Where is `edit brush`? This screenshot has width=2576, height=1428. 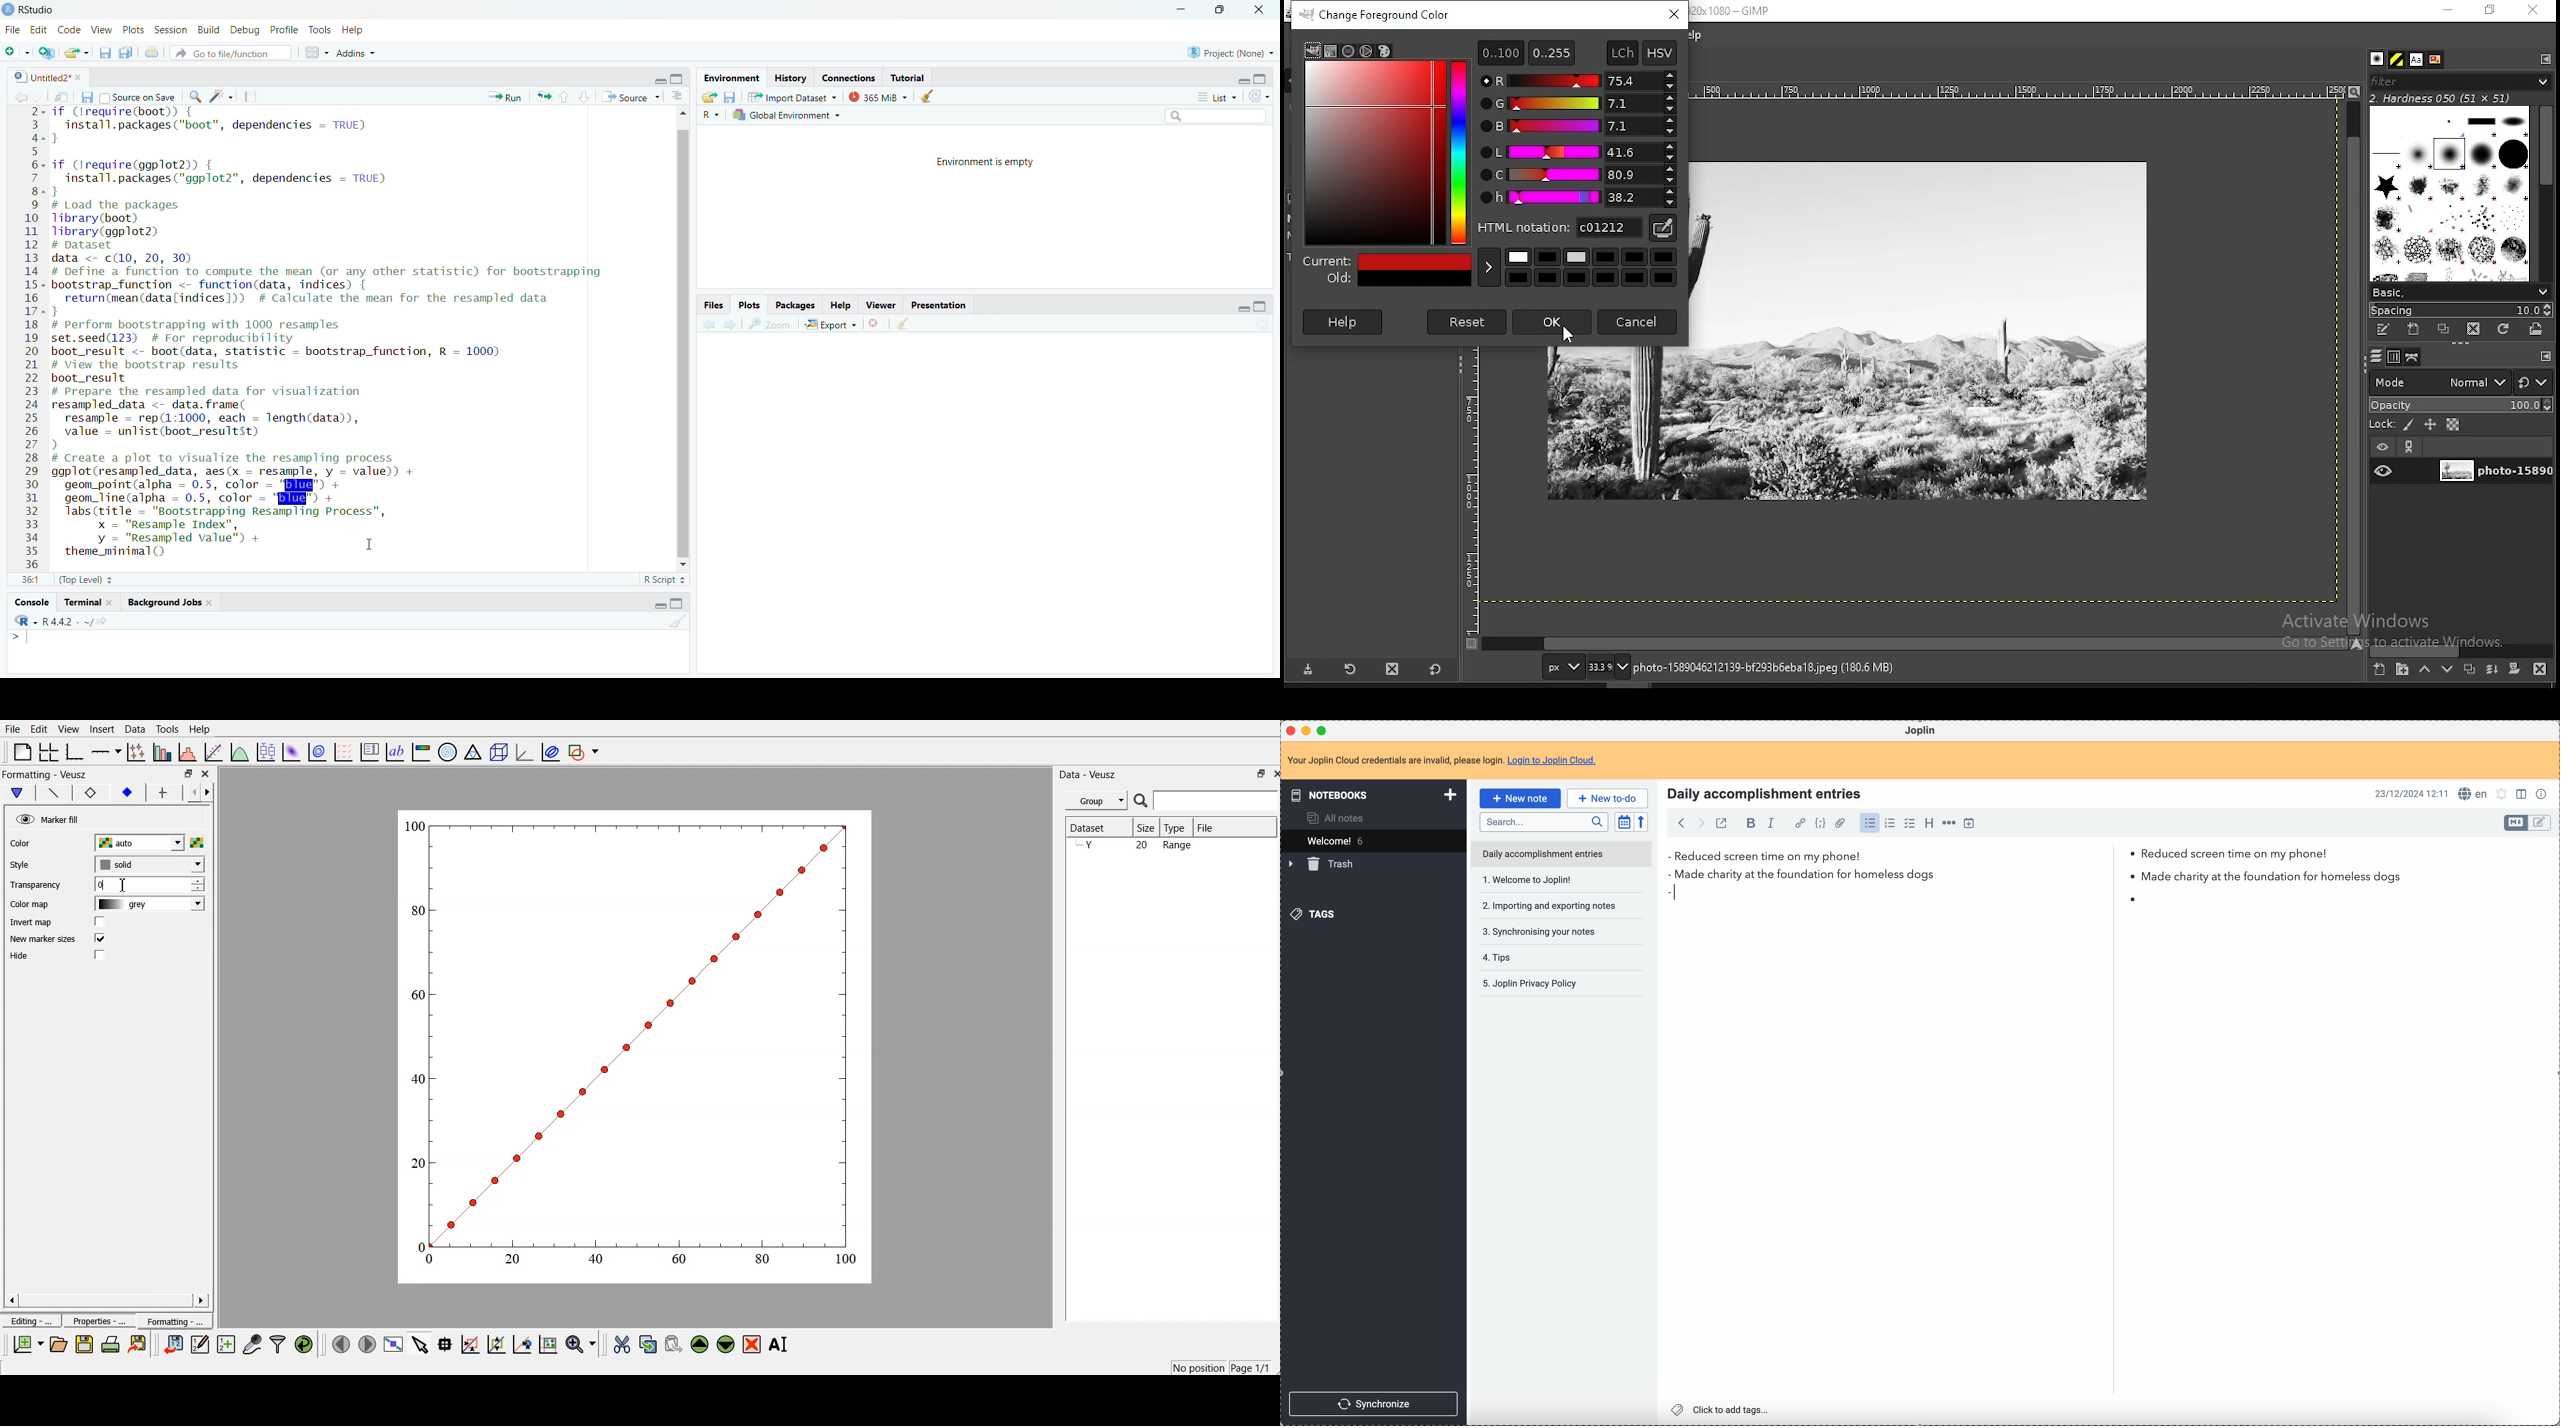
edit brush is located at coordinates (2385, 330).